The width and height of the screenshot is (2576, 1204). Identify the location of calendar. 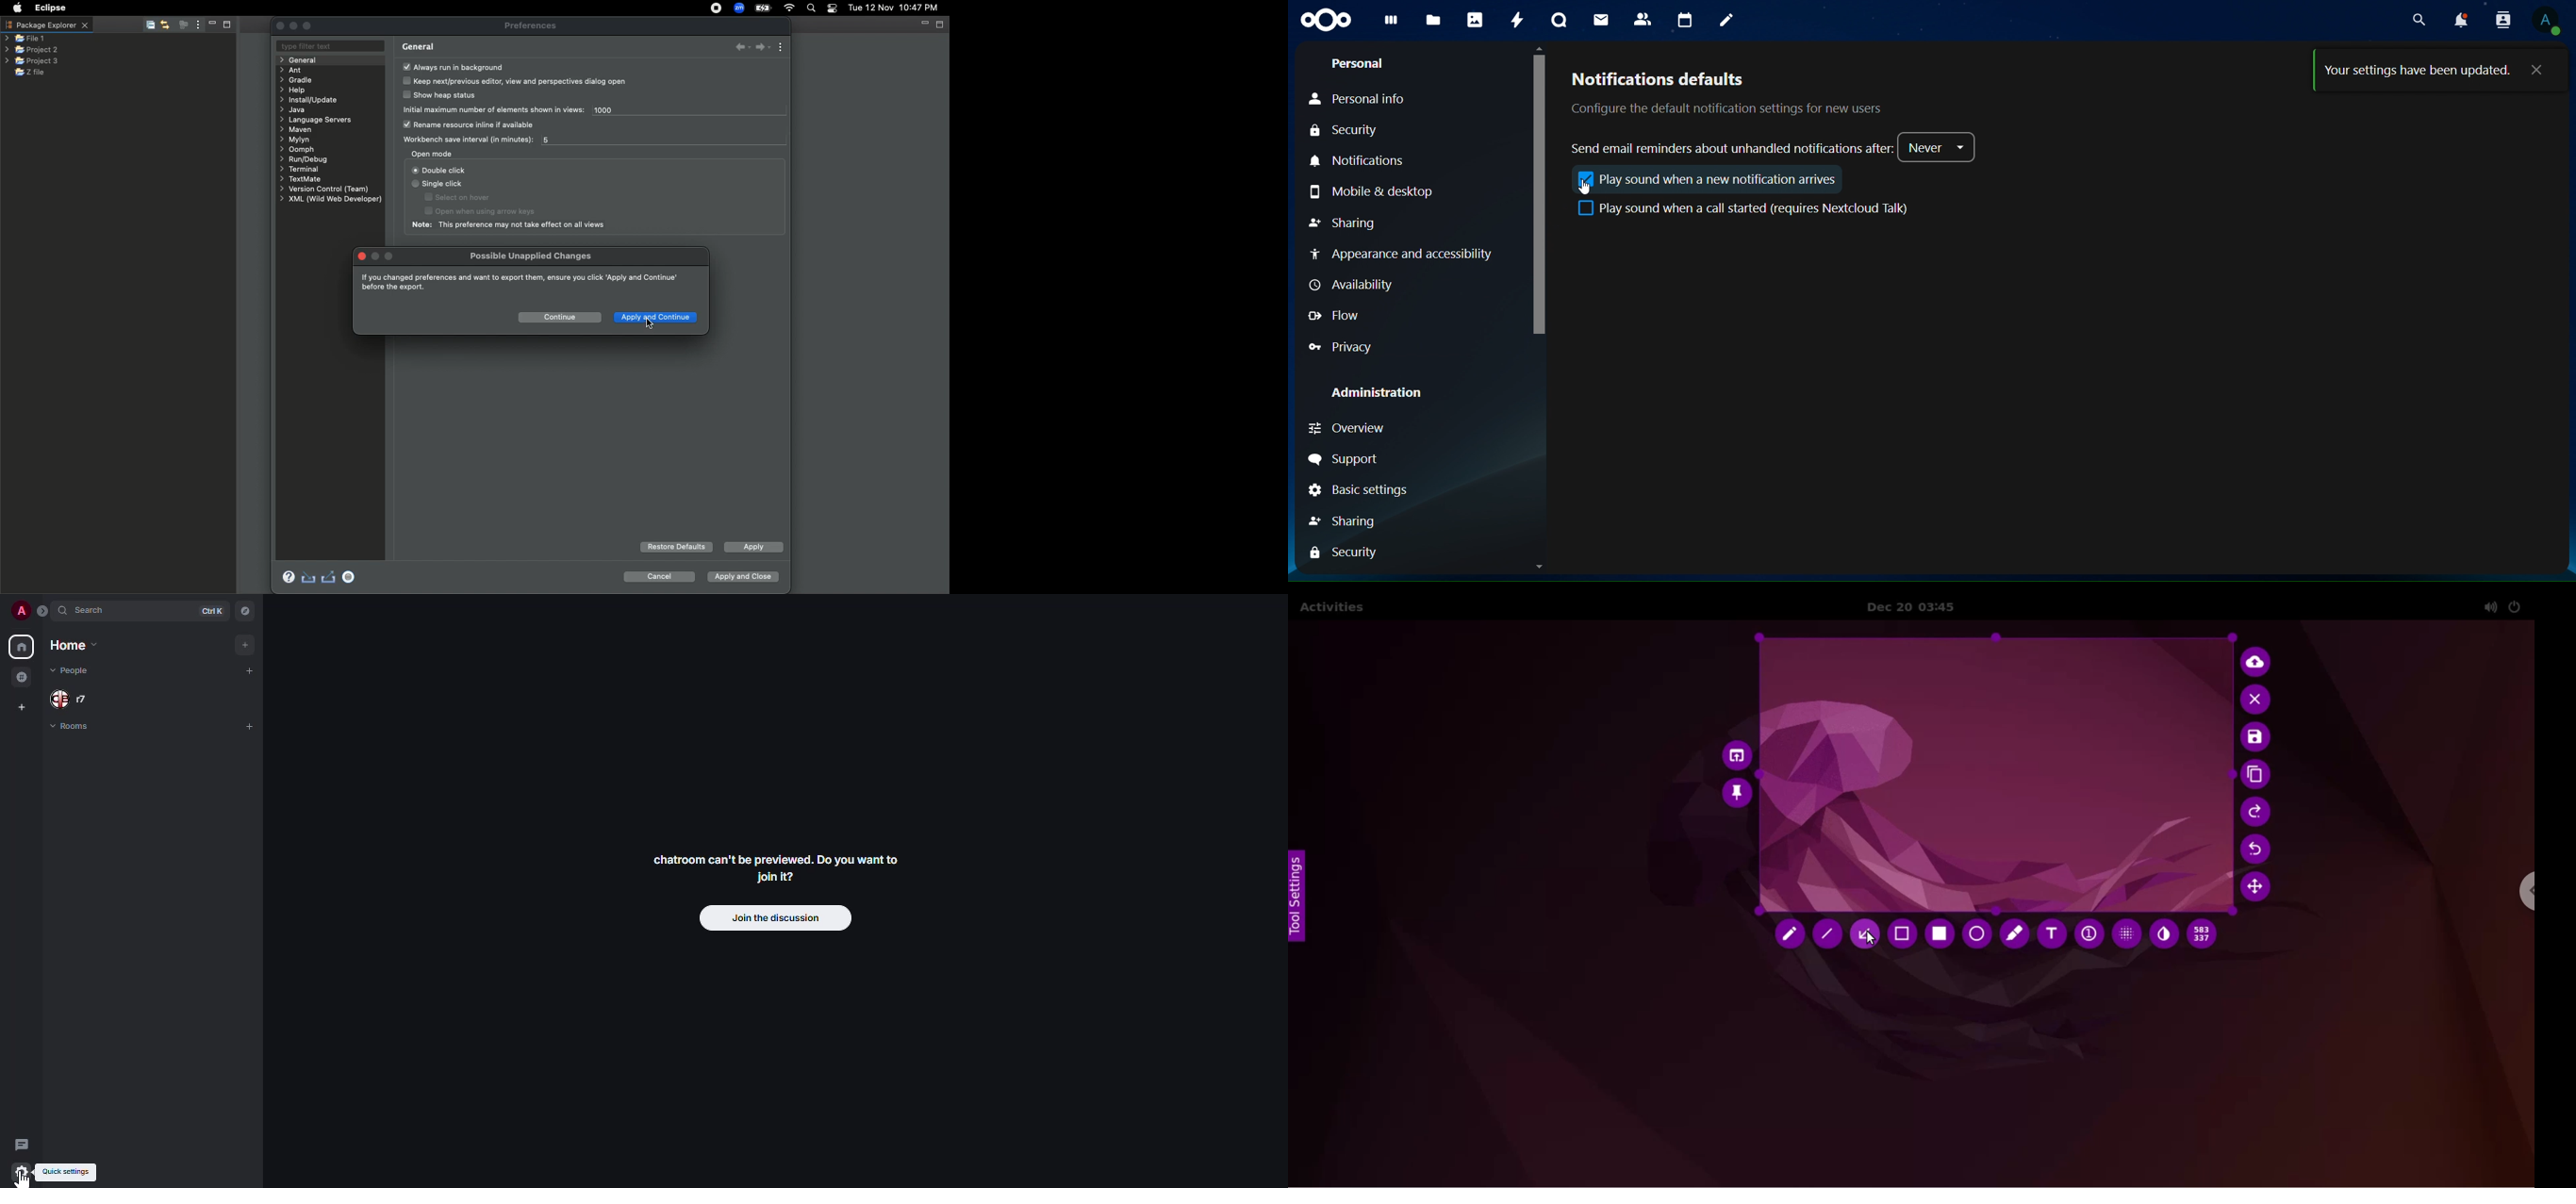
(1683, 19).